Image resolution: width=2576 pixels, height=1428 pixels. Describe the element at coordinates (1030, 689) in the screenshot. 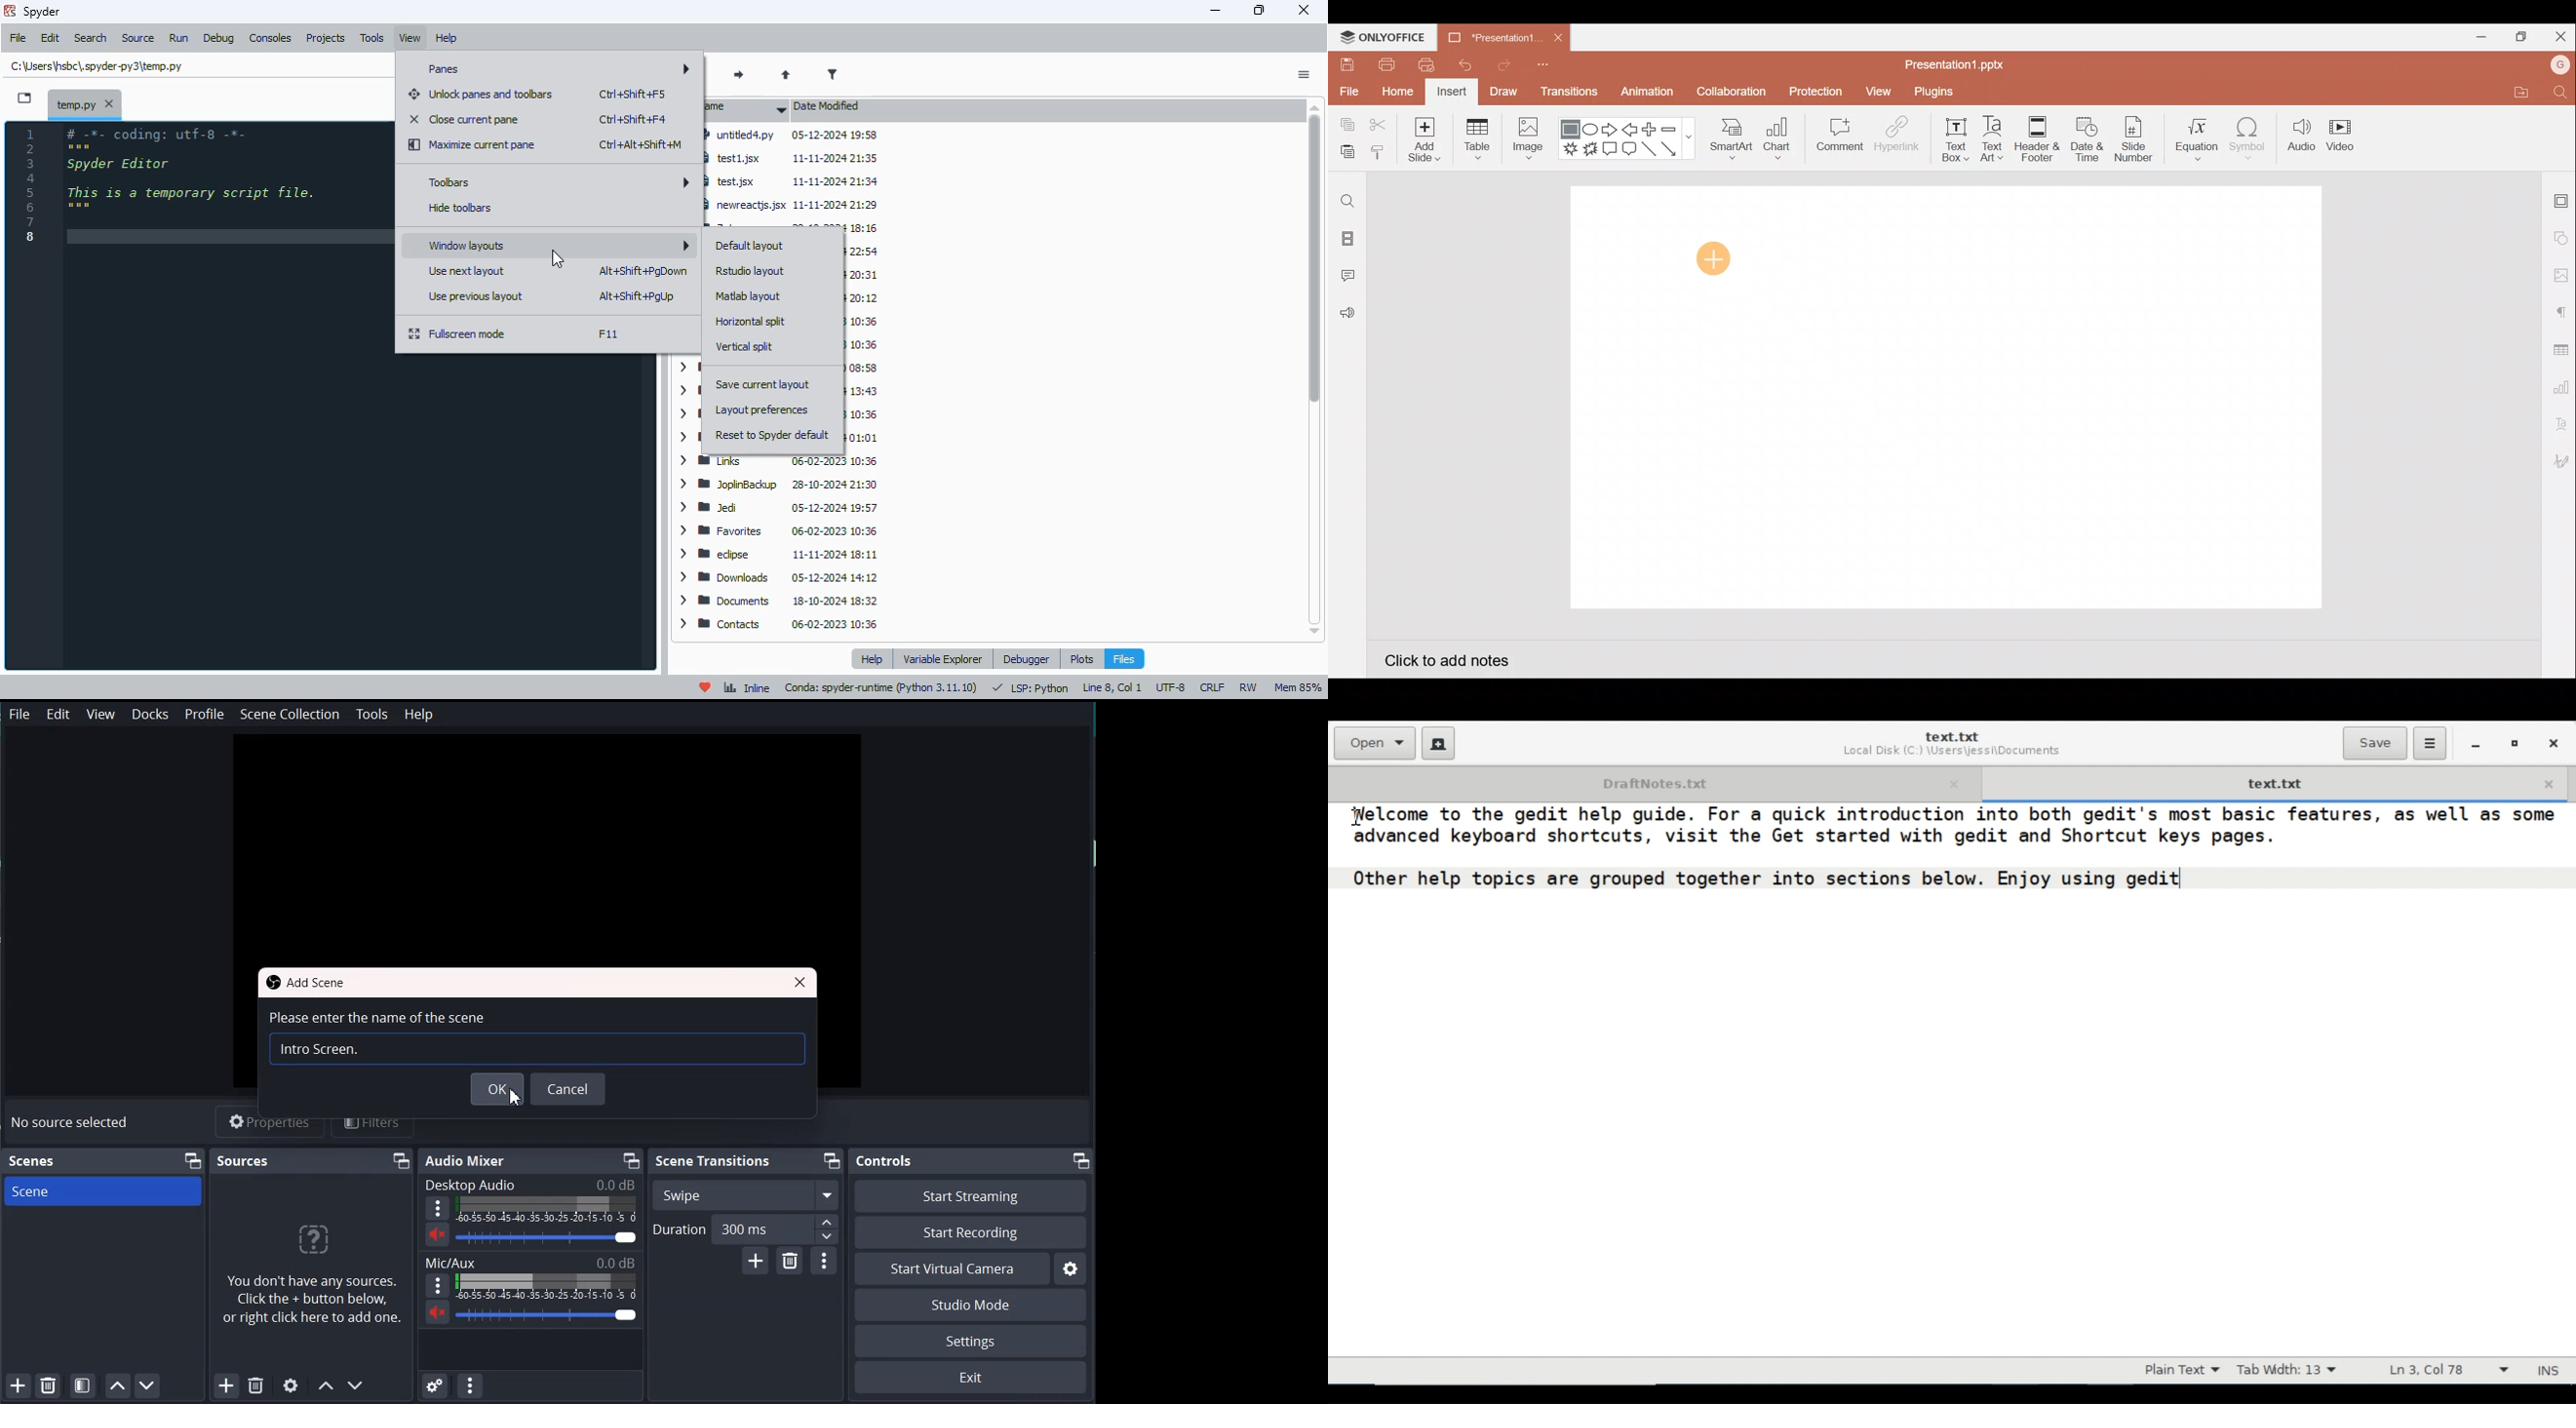

I see `LSP:PYTHON` at that location.